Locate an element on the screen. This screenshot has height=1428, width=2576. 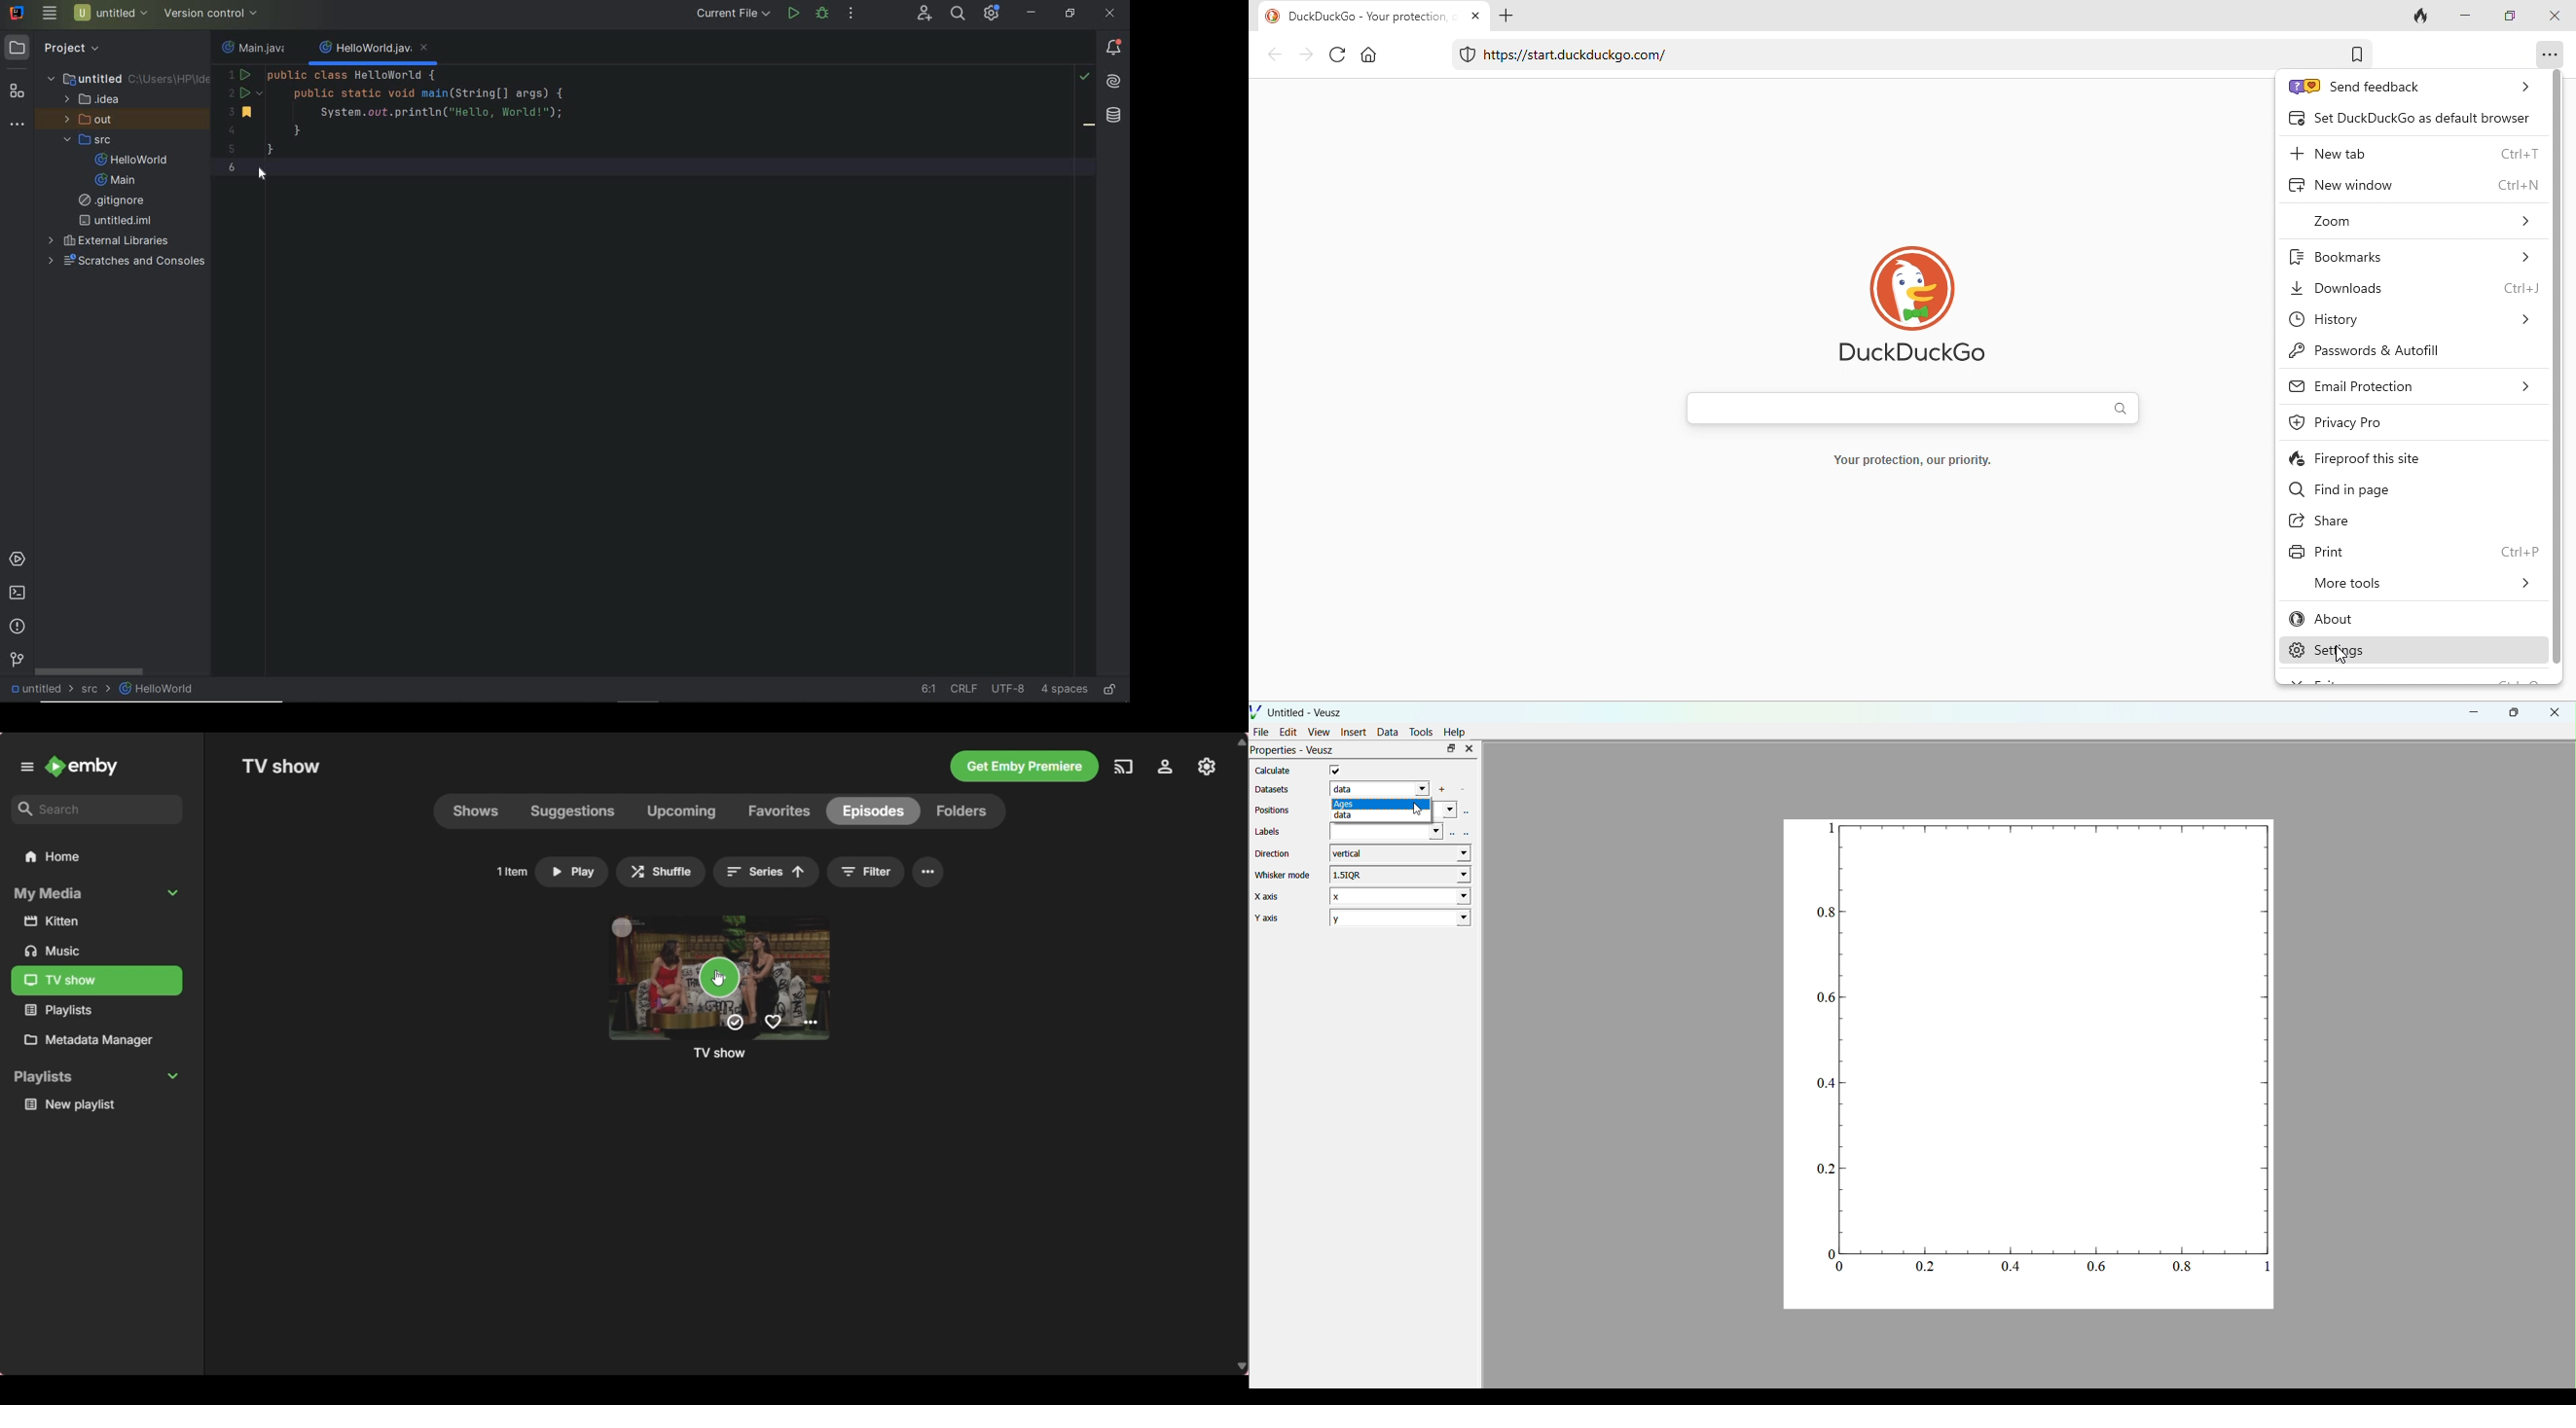
Media files under My Media is located at coordinates (58, 951).